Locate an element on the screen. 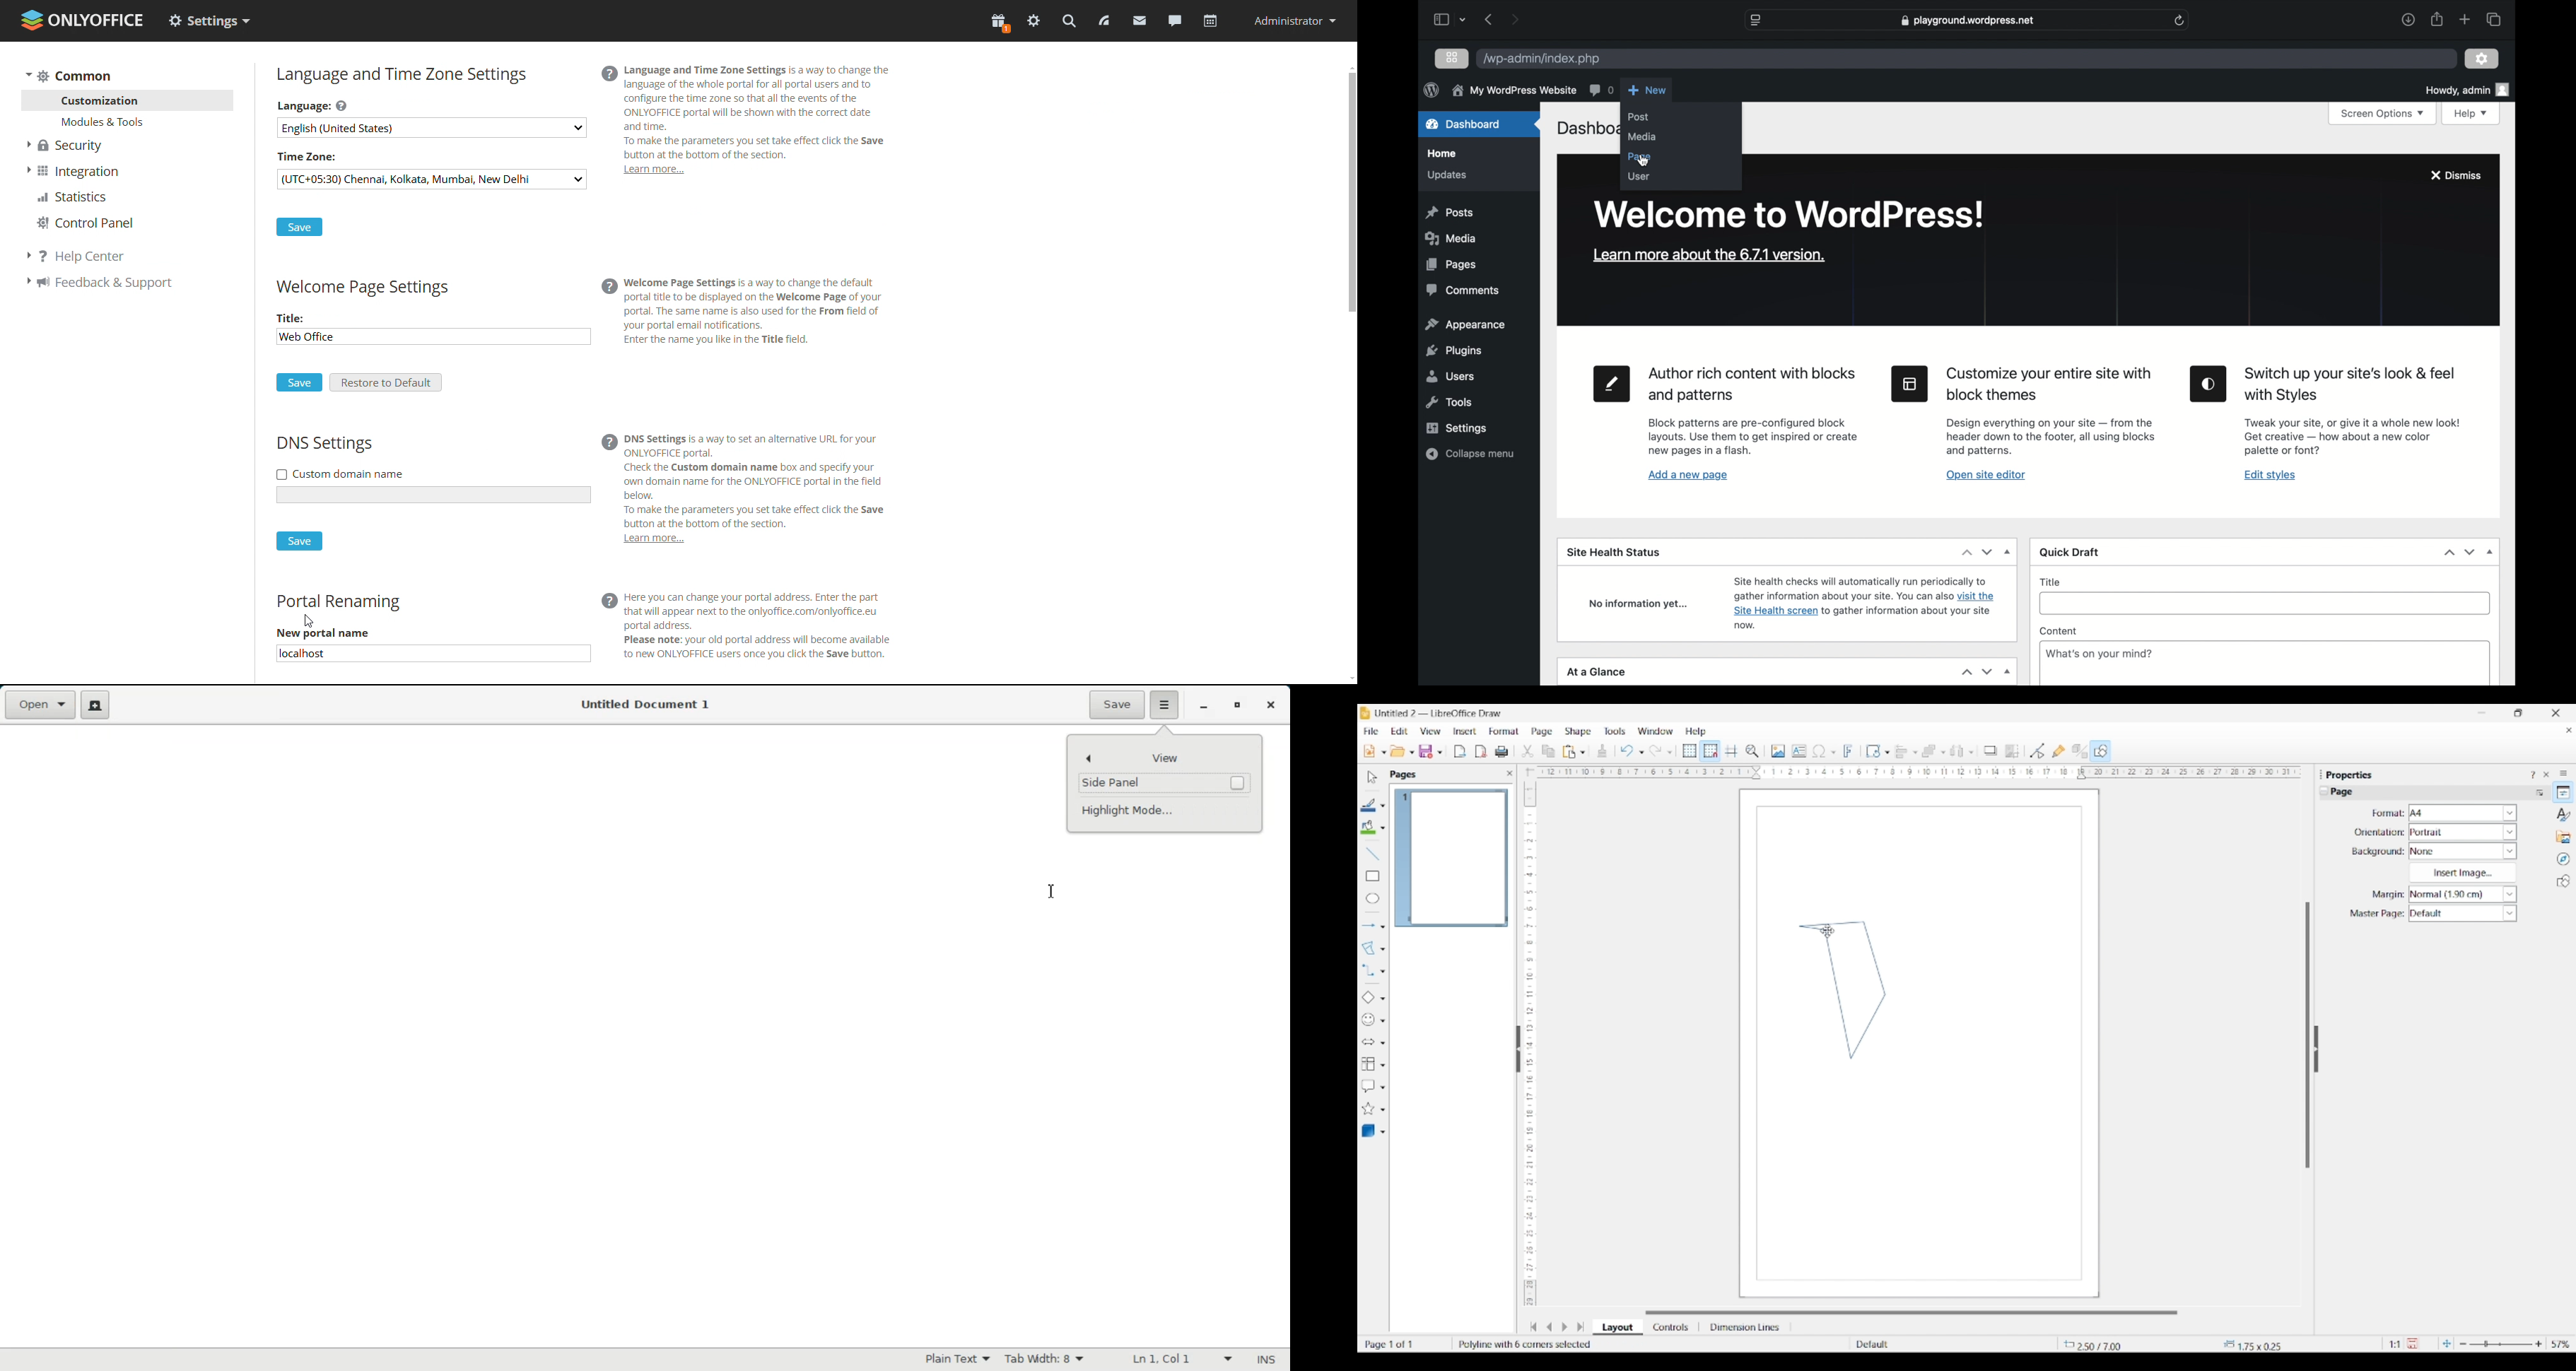 Image resolution: width=2576 pixels, height=1372 pixels. Undo specific actions is located at coordinates (1641, 752).